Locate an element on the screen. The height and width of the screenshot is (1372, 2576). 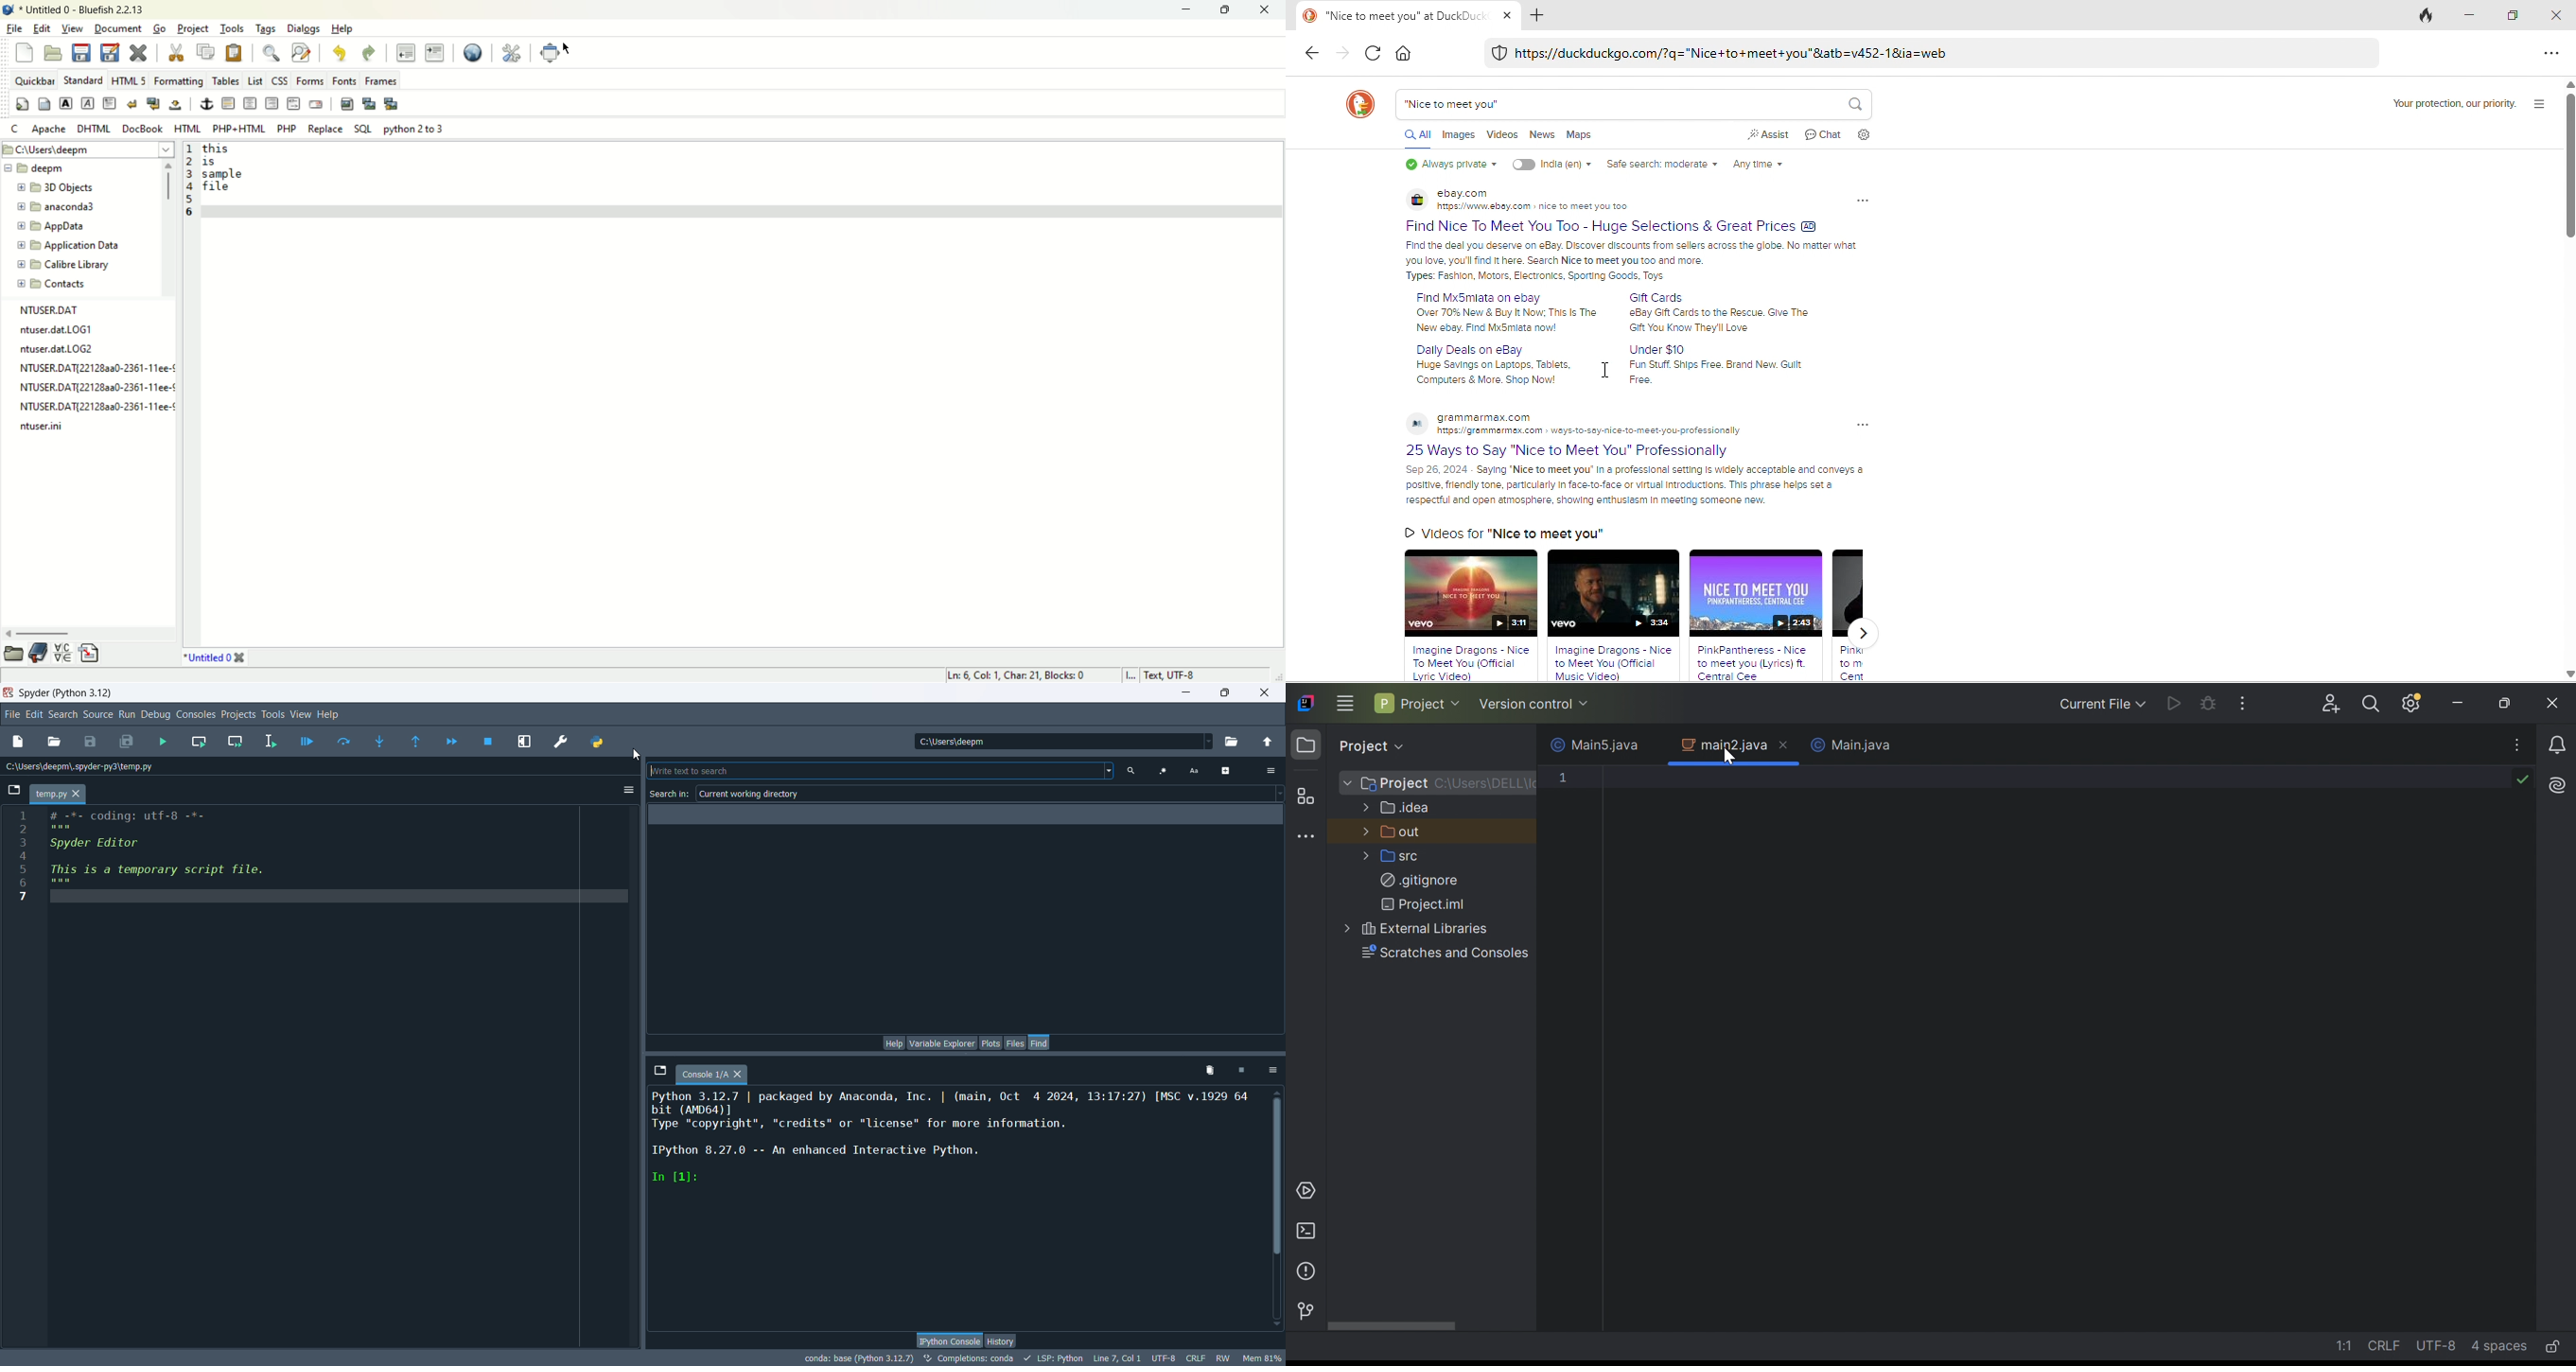
LSP:python is located at coordinates (1053, 1358).